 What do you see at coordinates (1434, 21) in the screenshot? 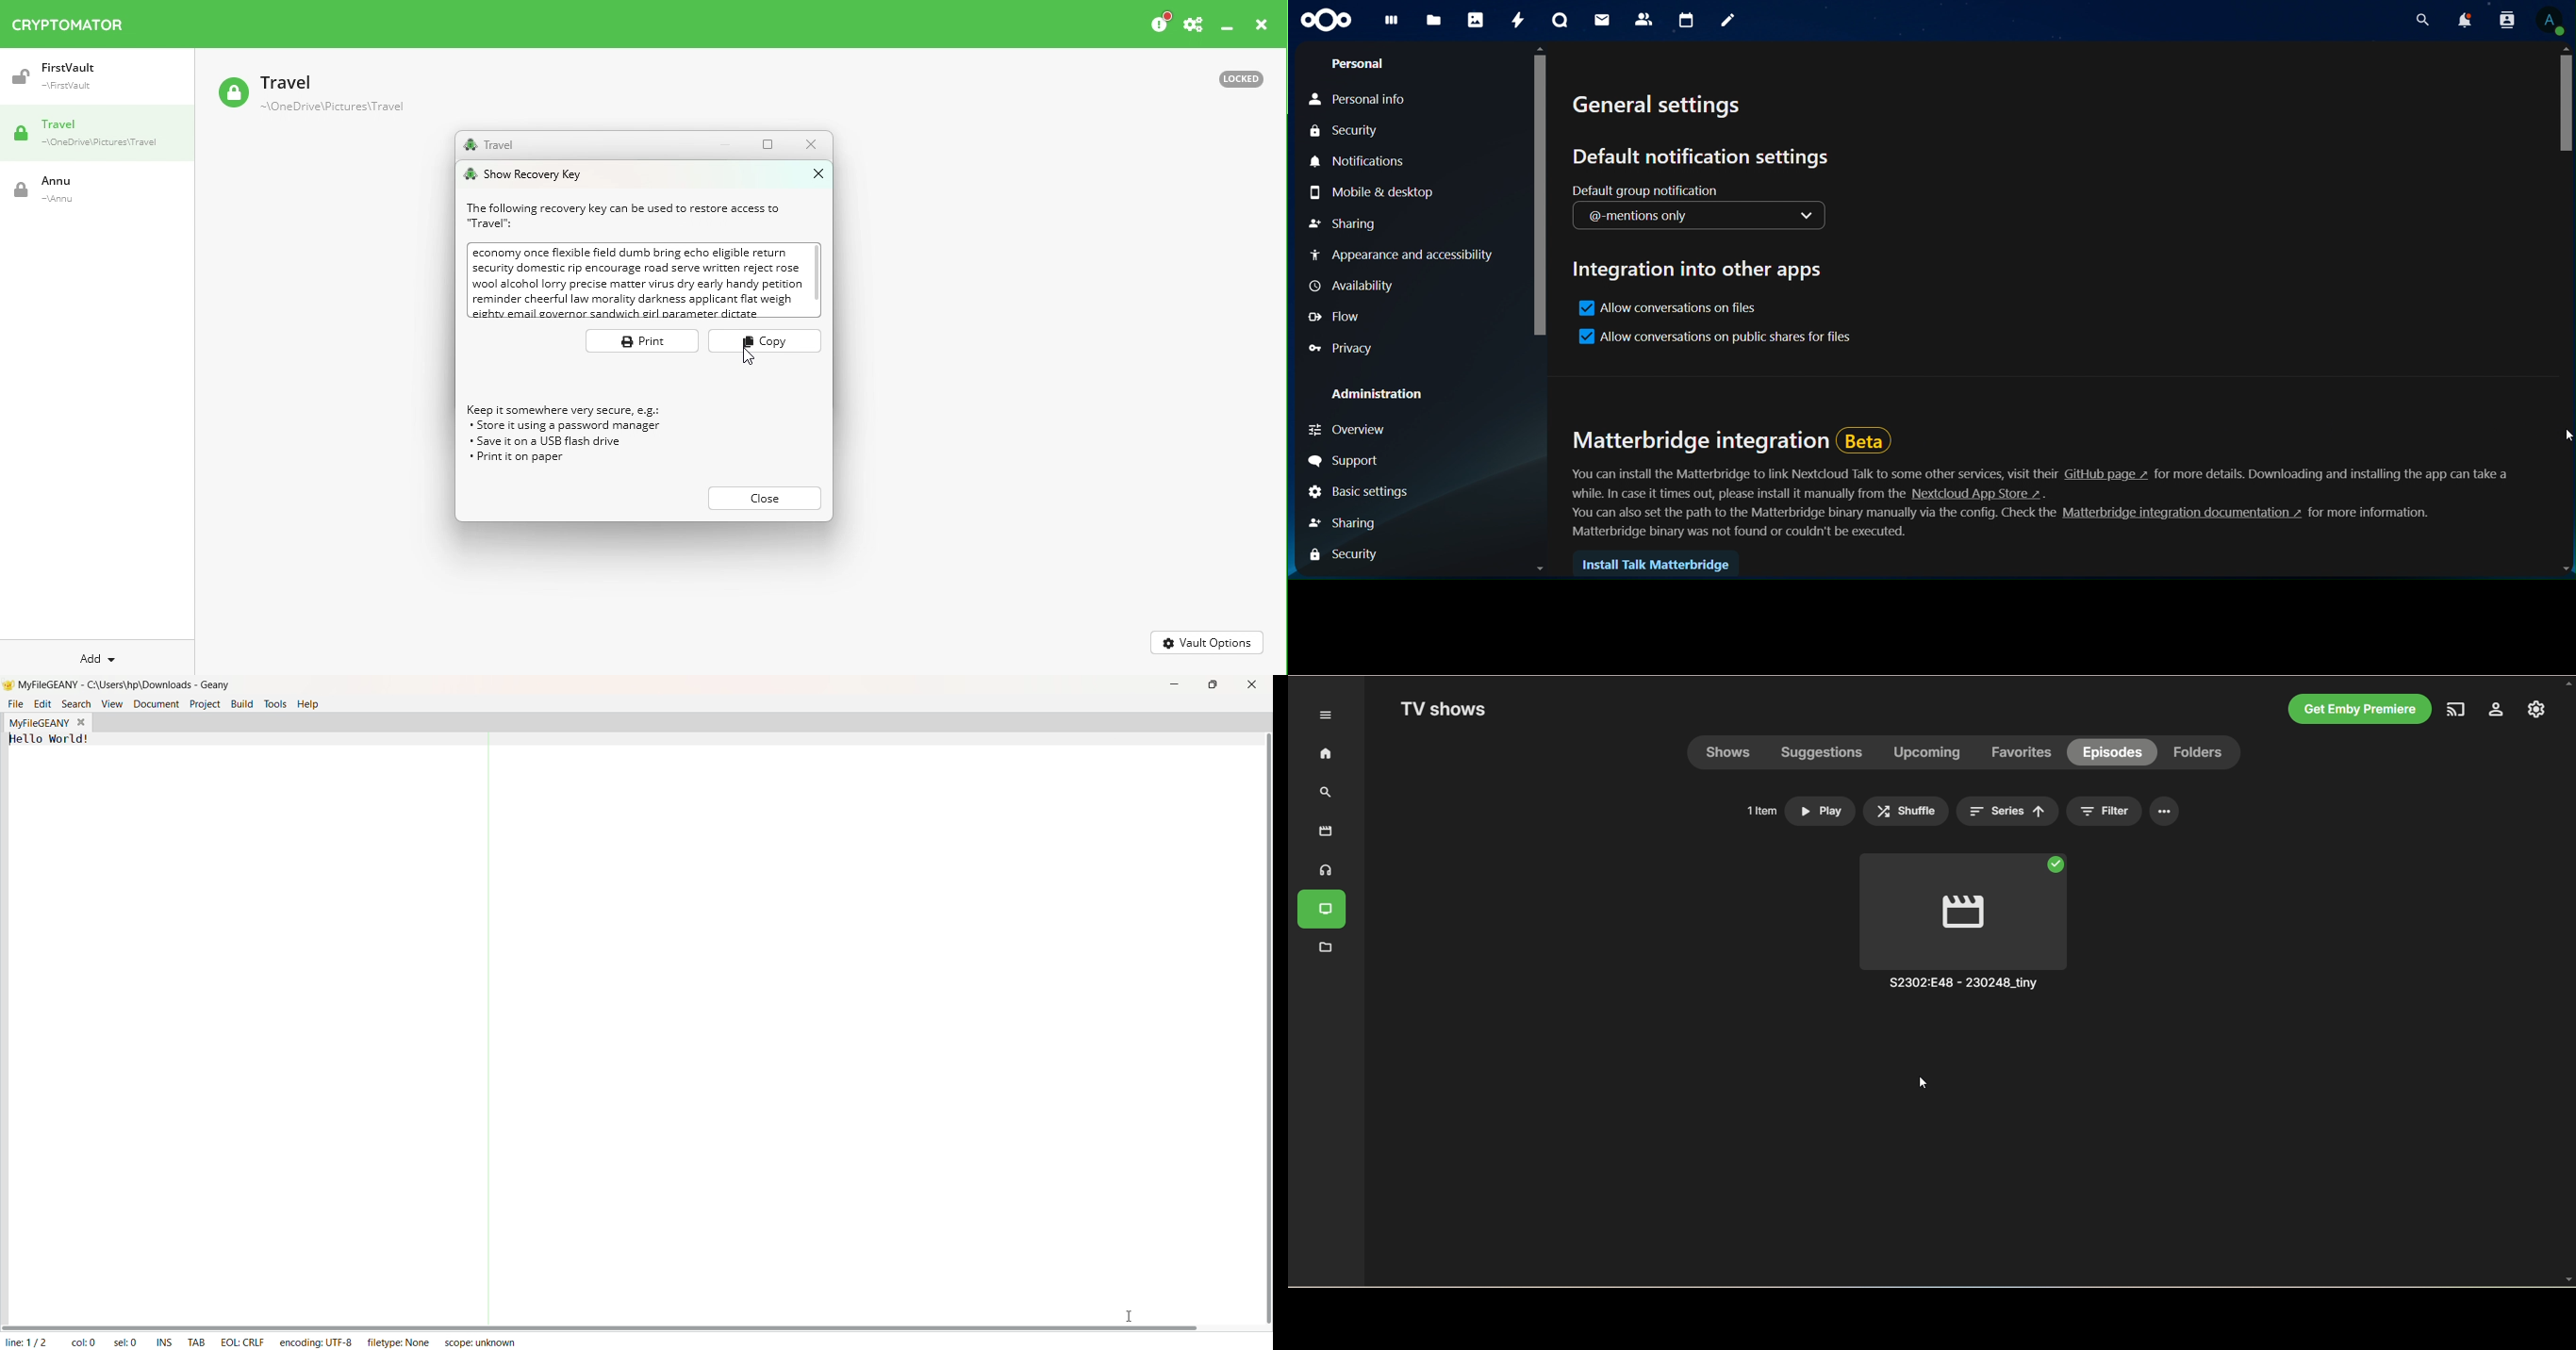
I see `files` at bounding box center [1434, 21].